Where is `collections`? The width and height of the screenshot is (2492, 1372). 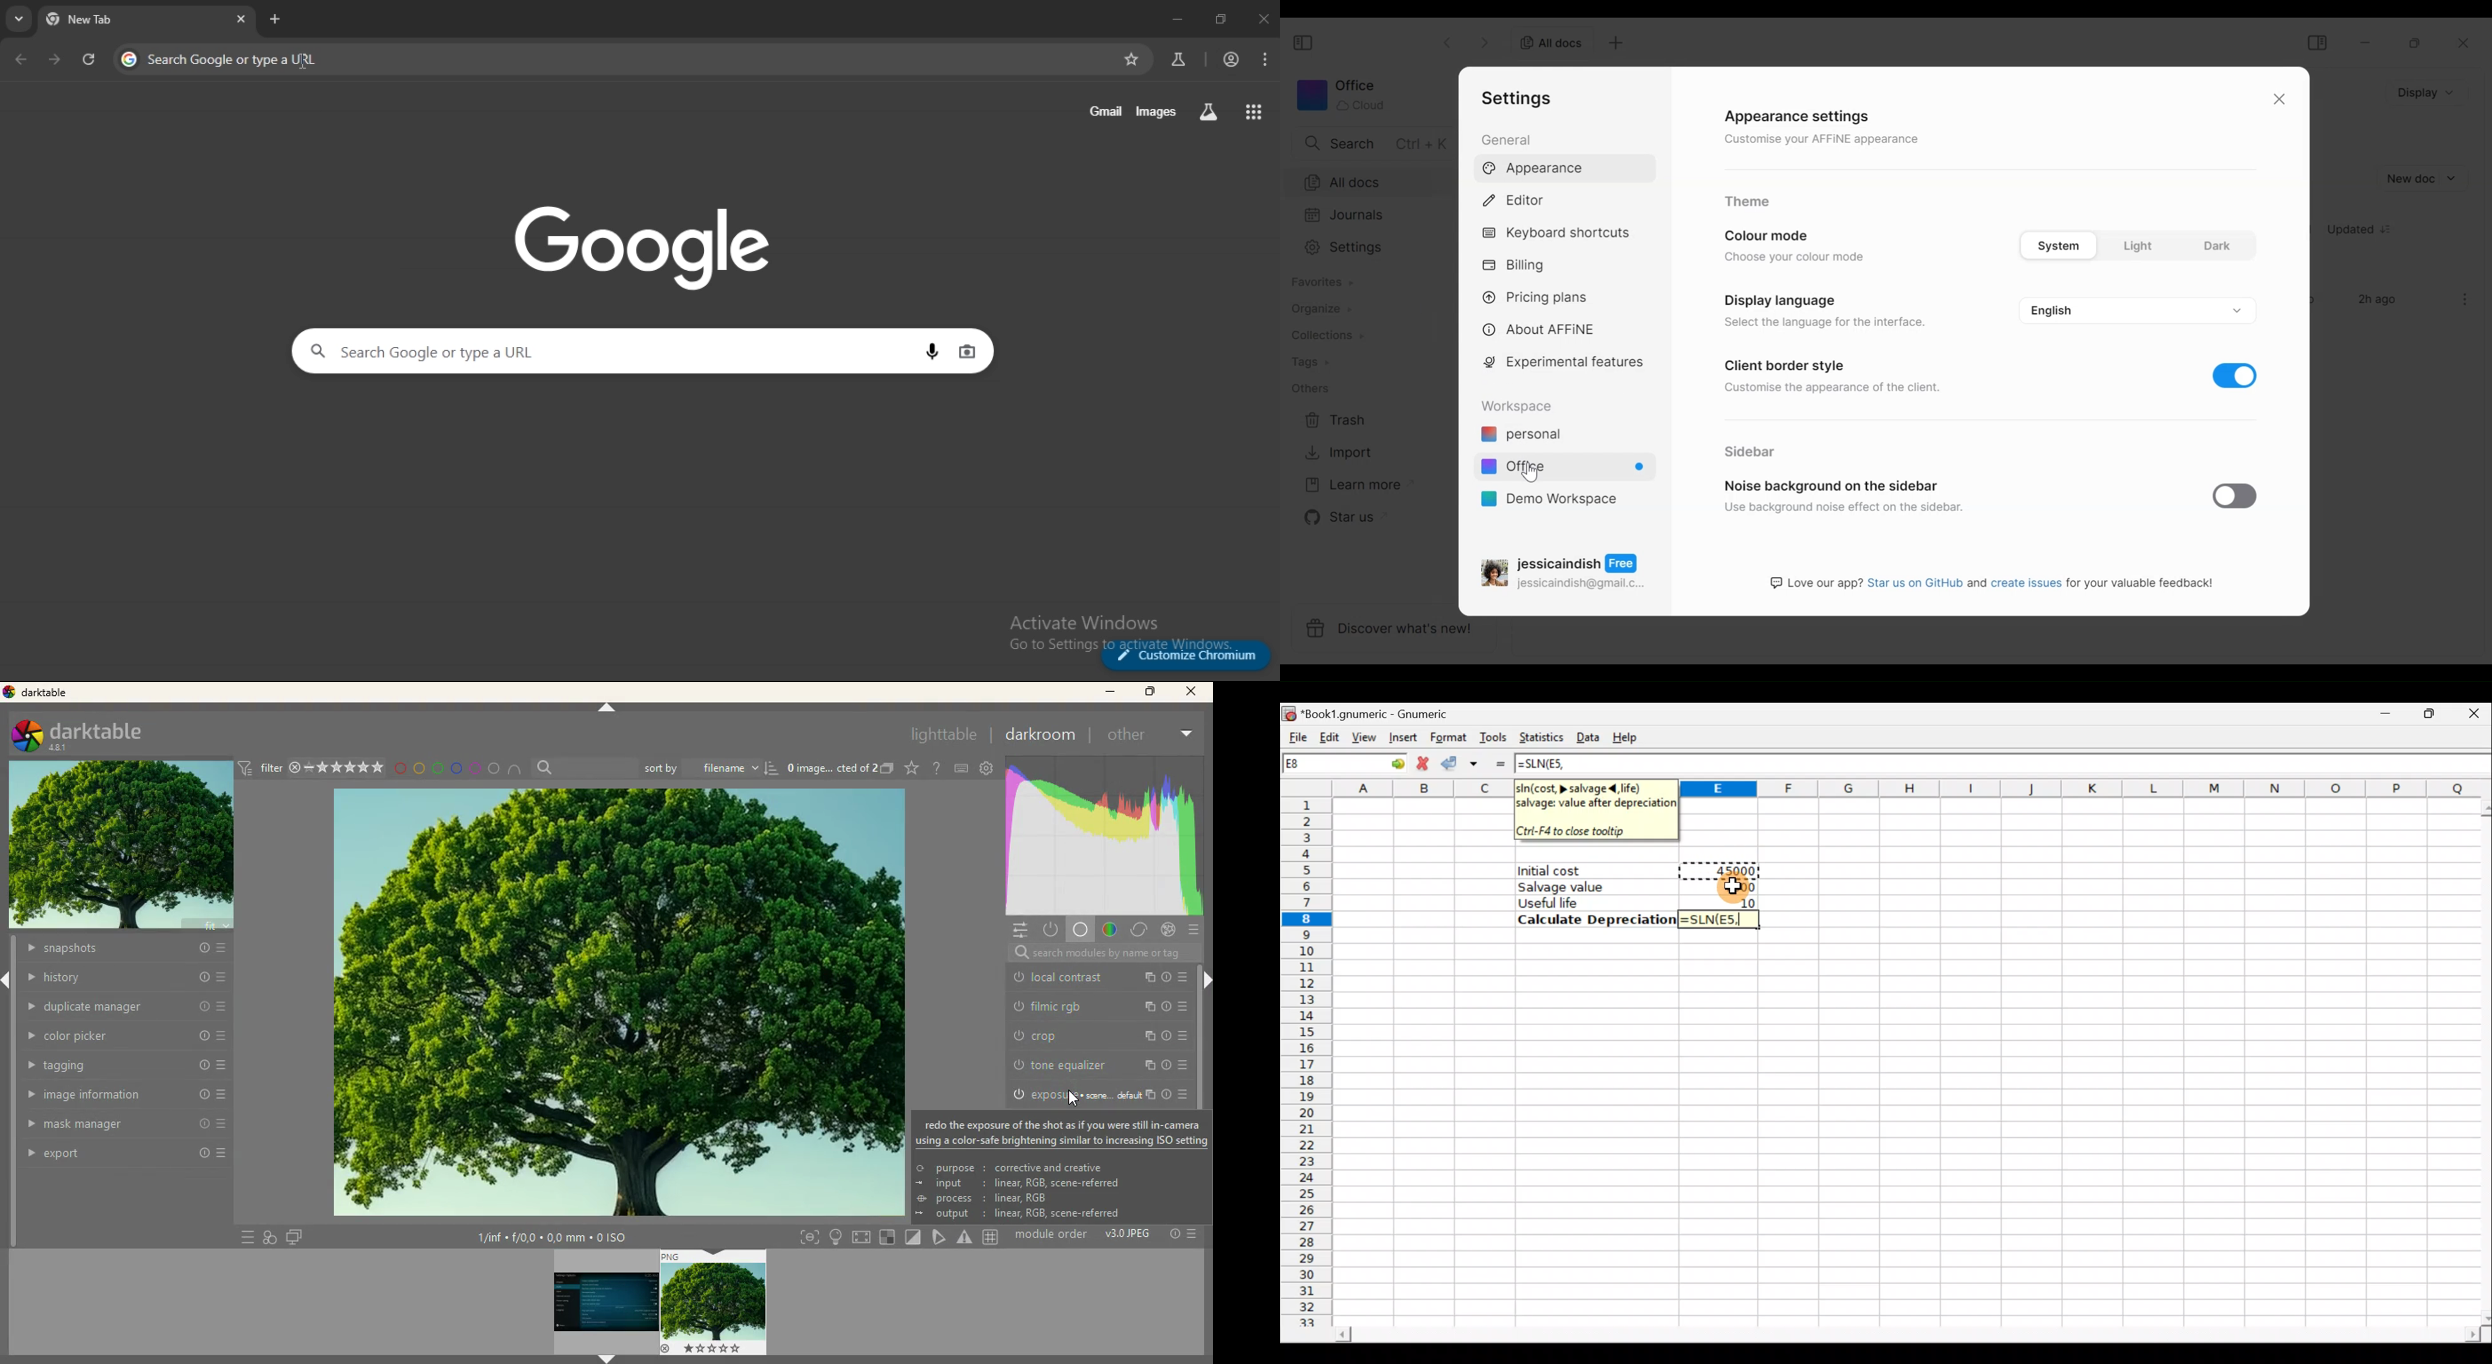
collections is located at coordinates (1327, 336).